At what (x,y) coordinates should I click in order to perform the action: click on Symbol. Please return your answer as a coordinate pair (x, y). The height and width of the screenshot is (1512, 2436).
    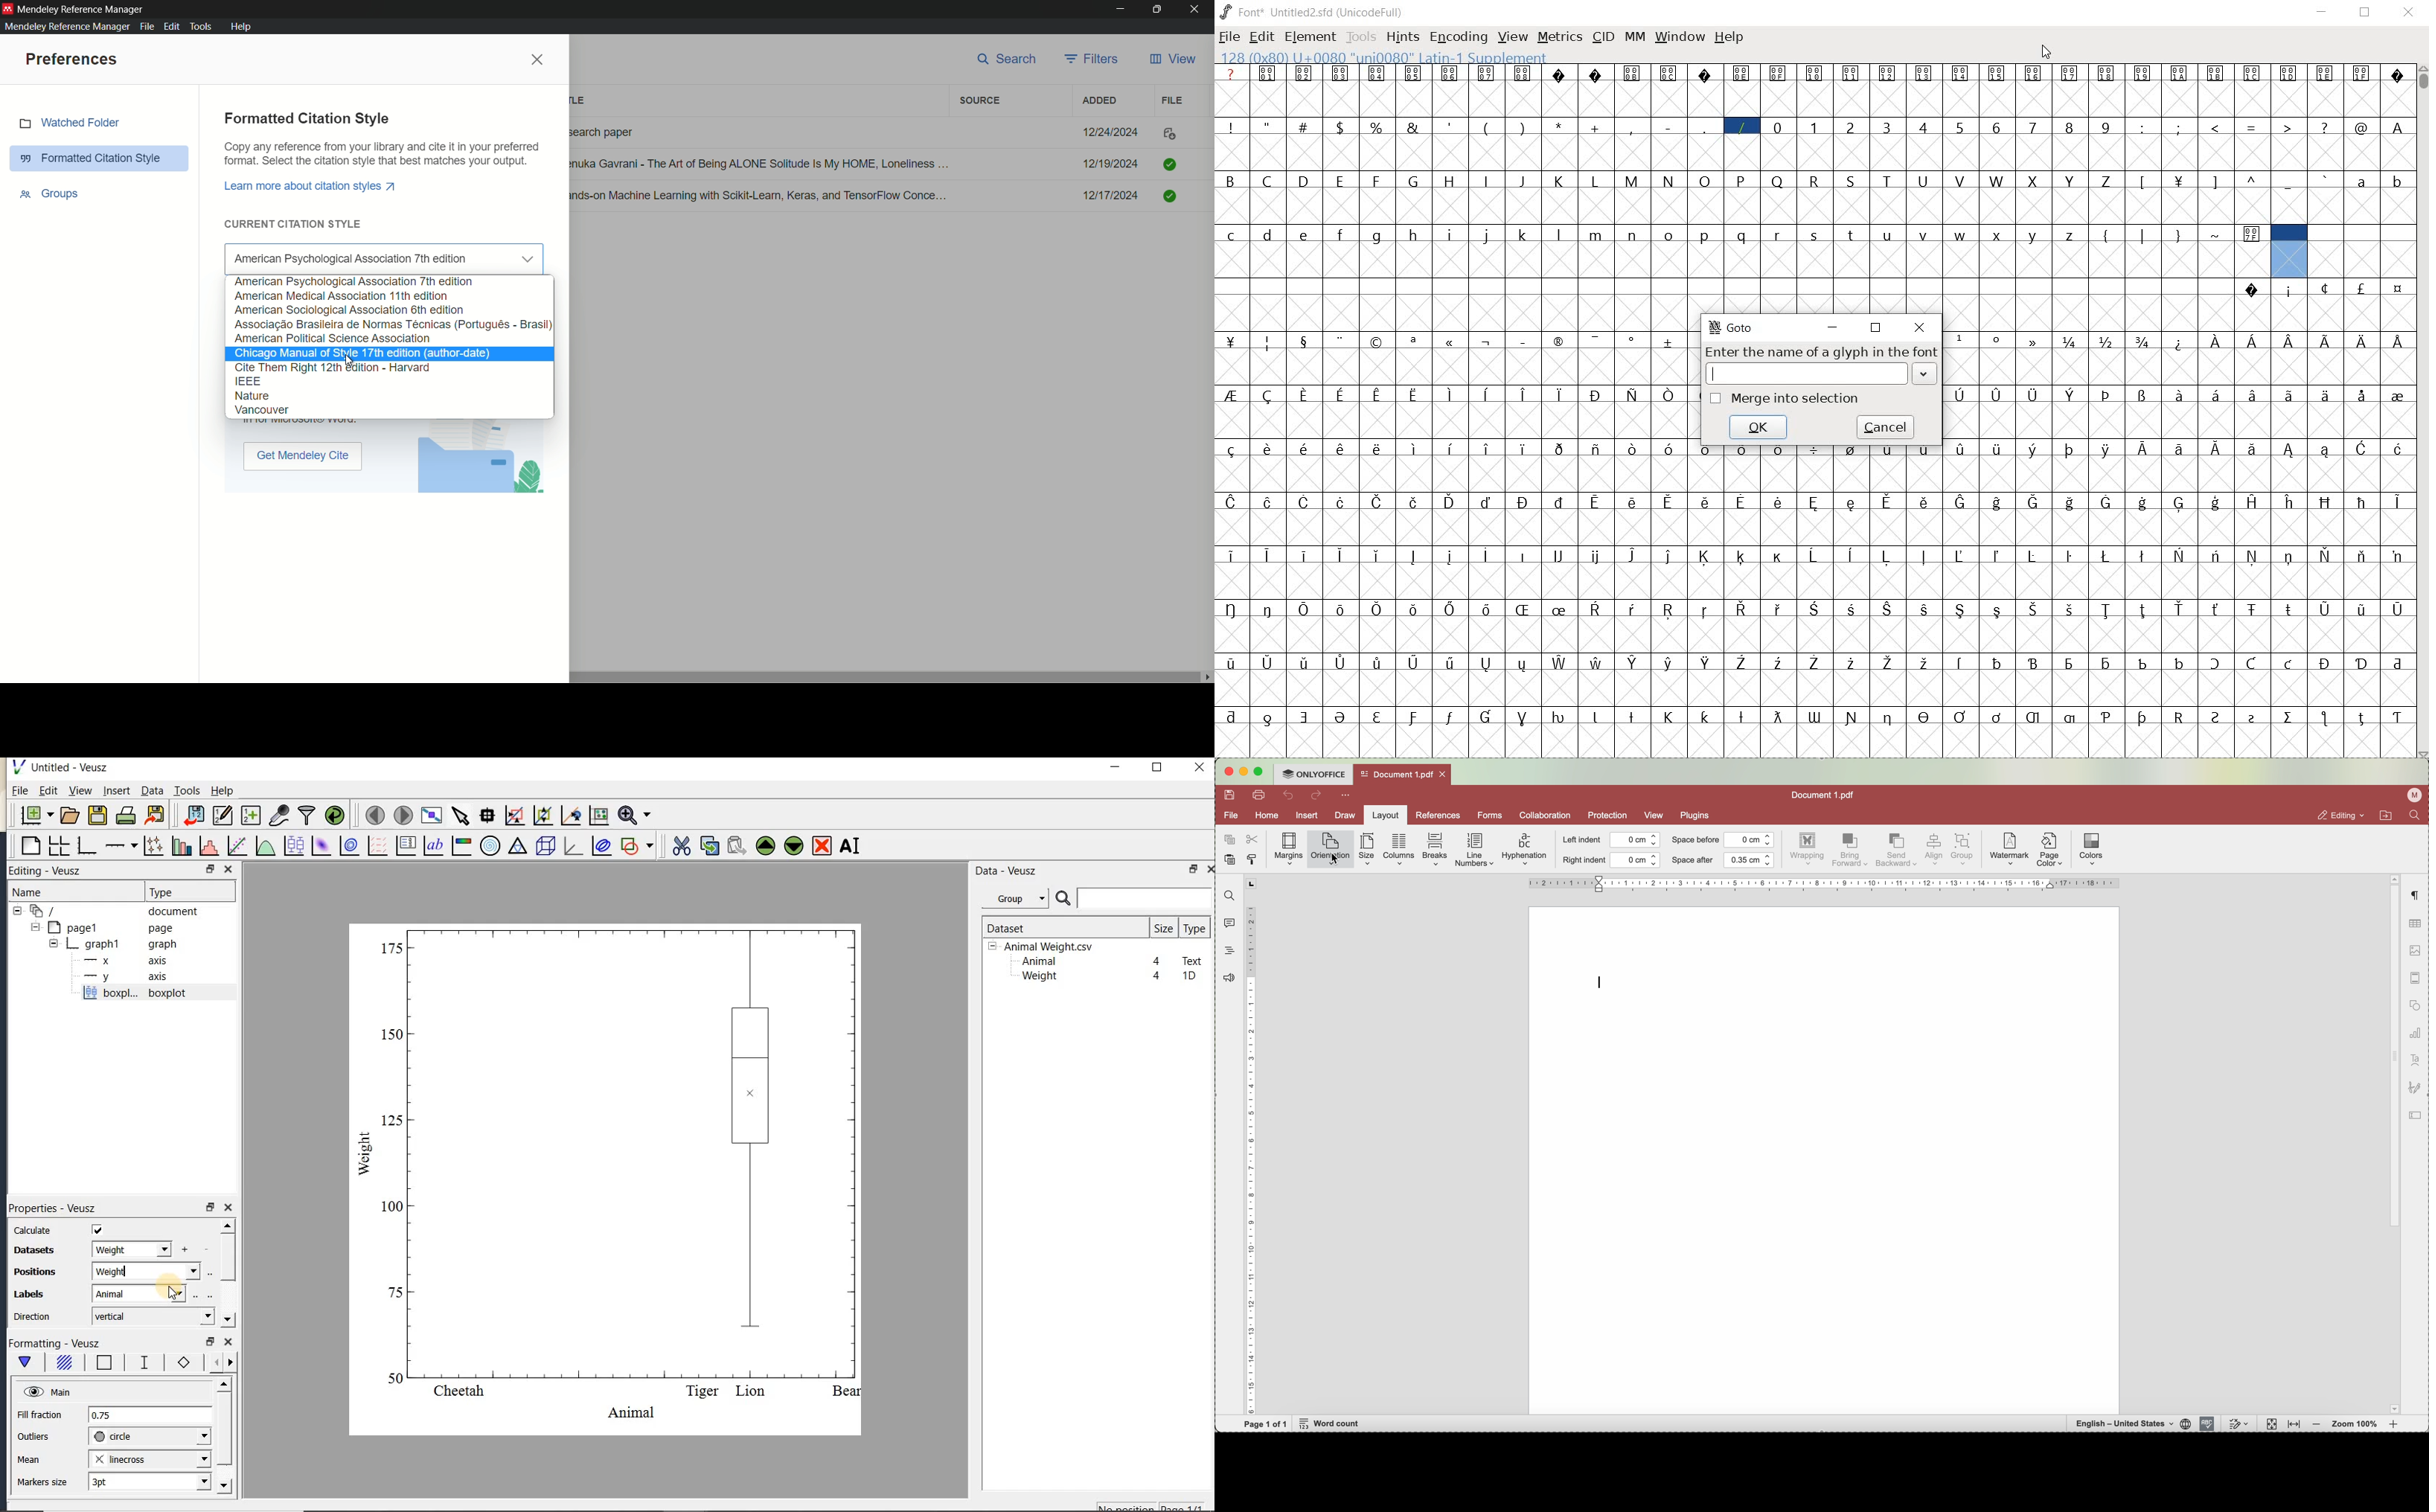
    Looking at the image, I should click on (1378, 394).